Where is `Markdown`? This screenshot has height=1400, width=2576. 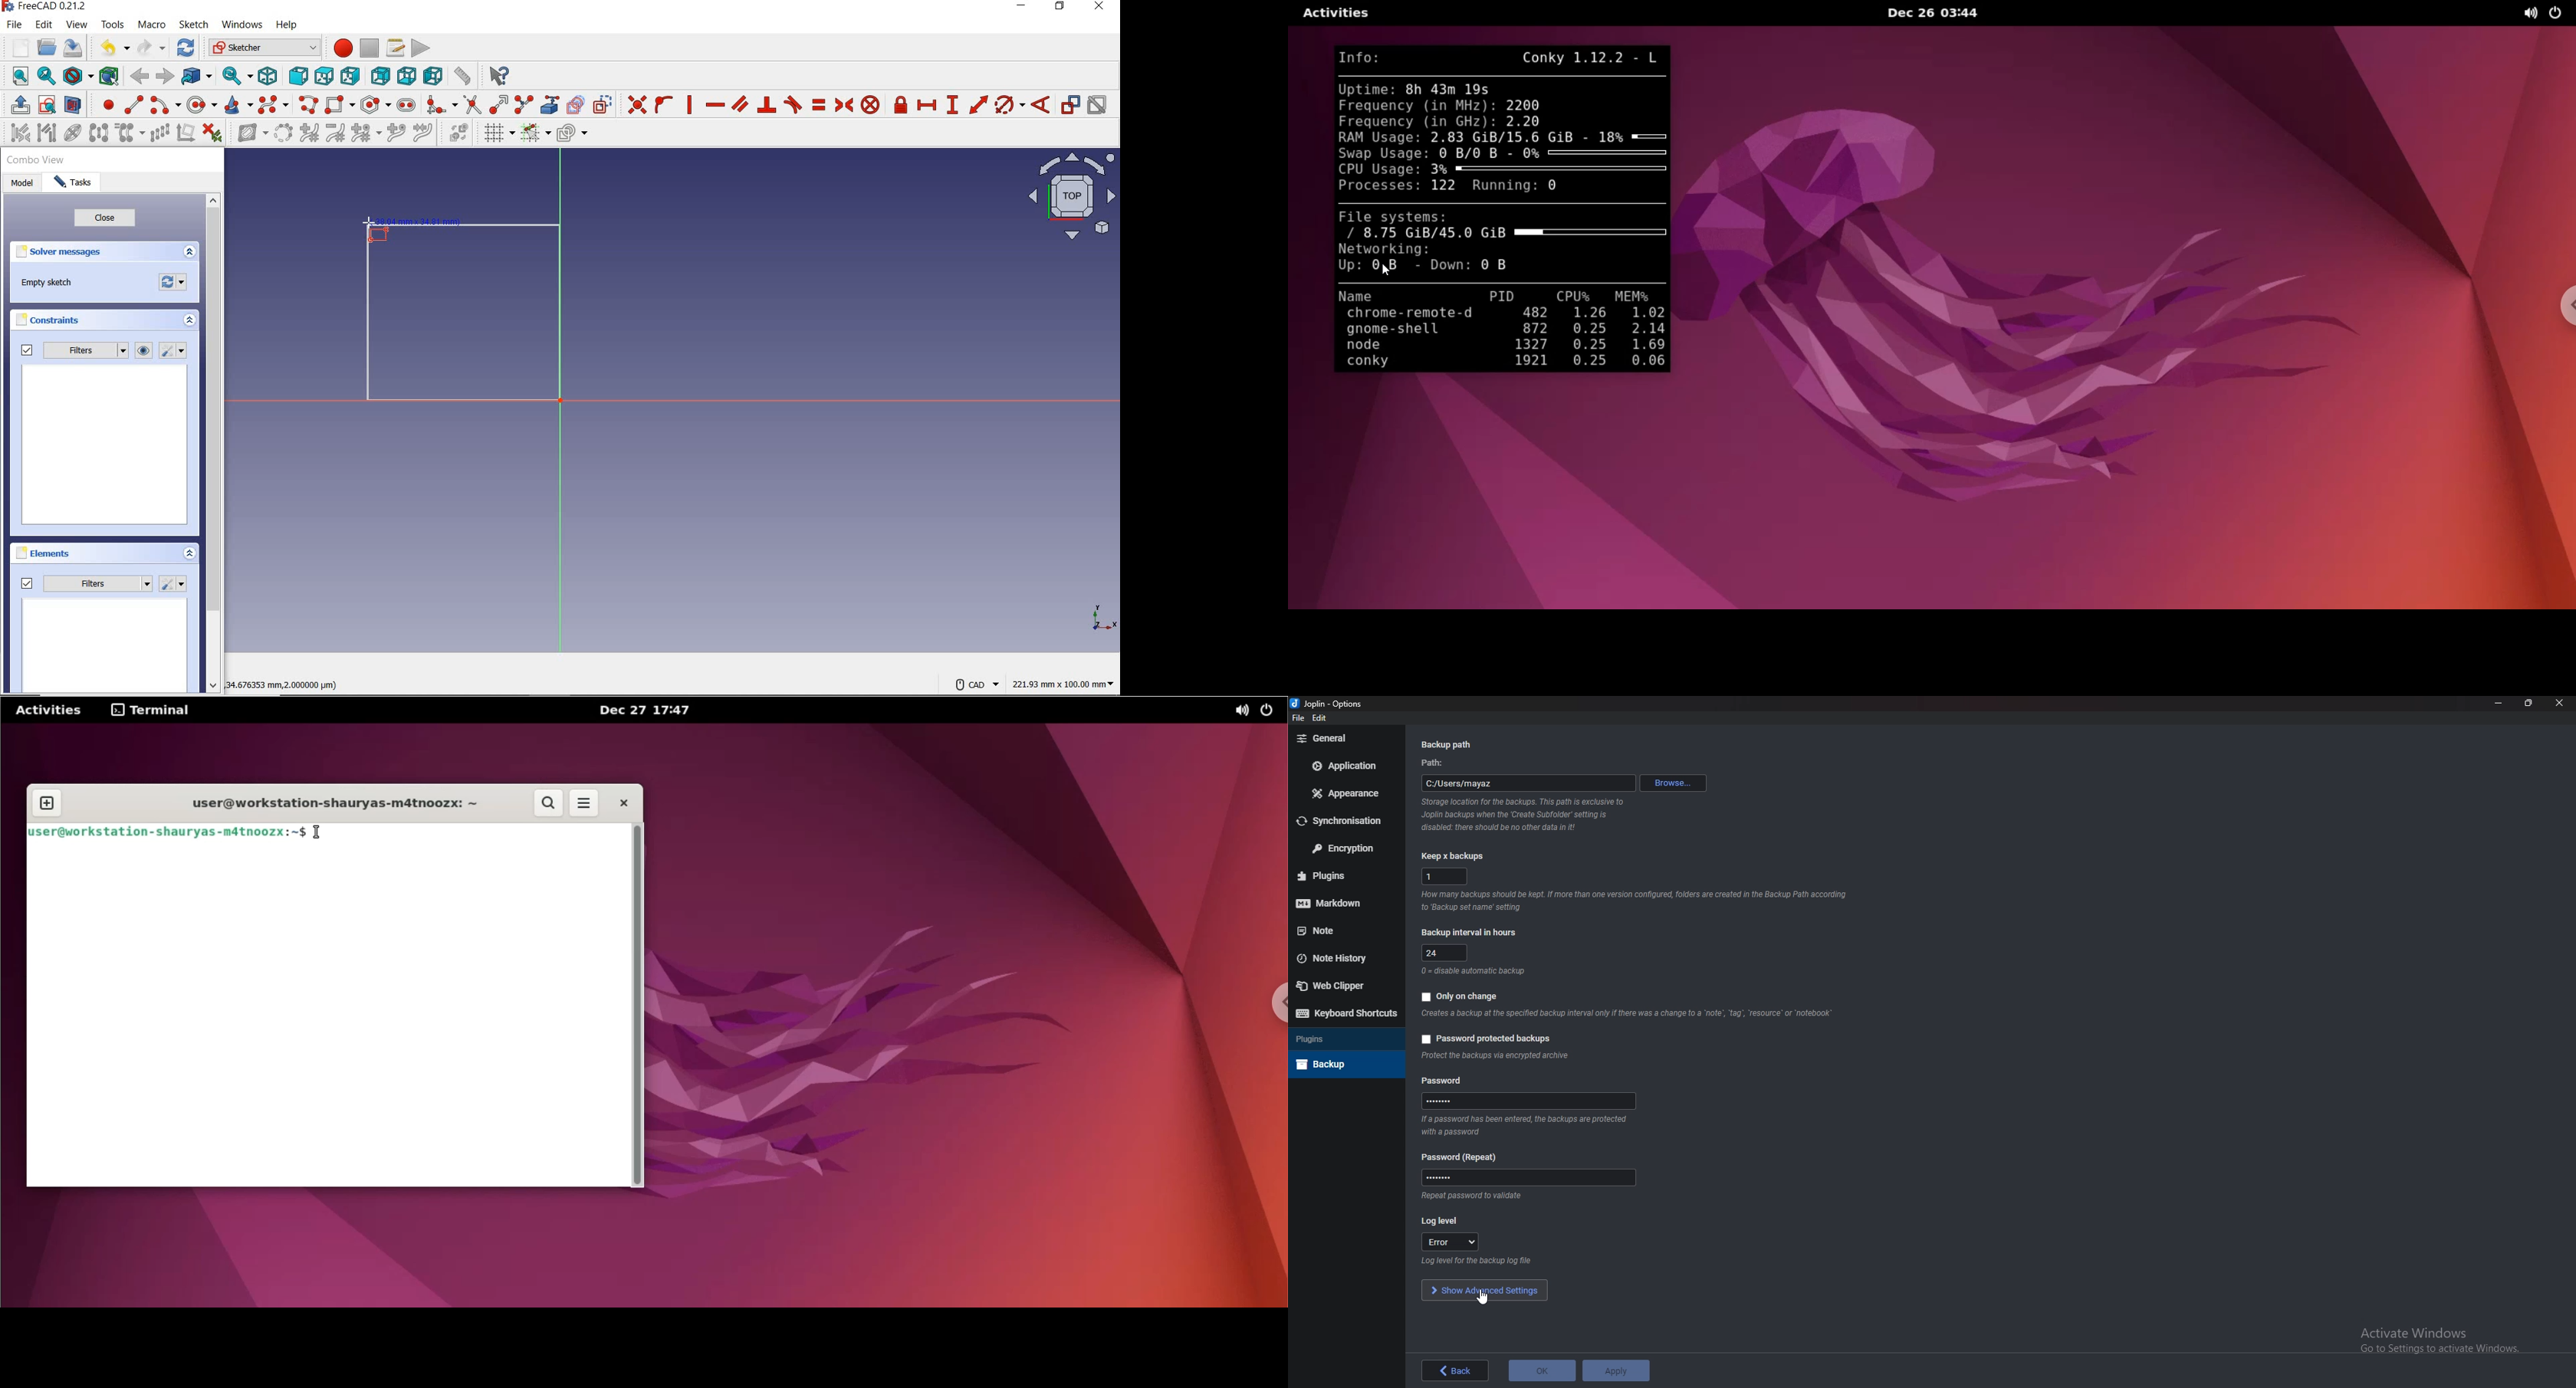 Markdown is located at coordinates (1345, 901).